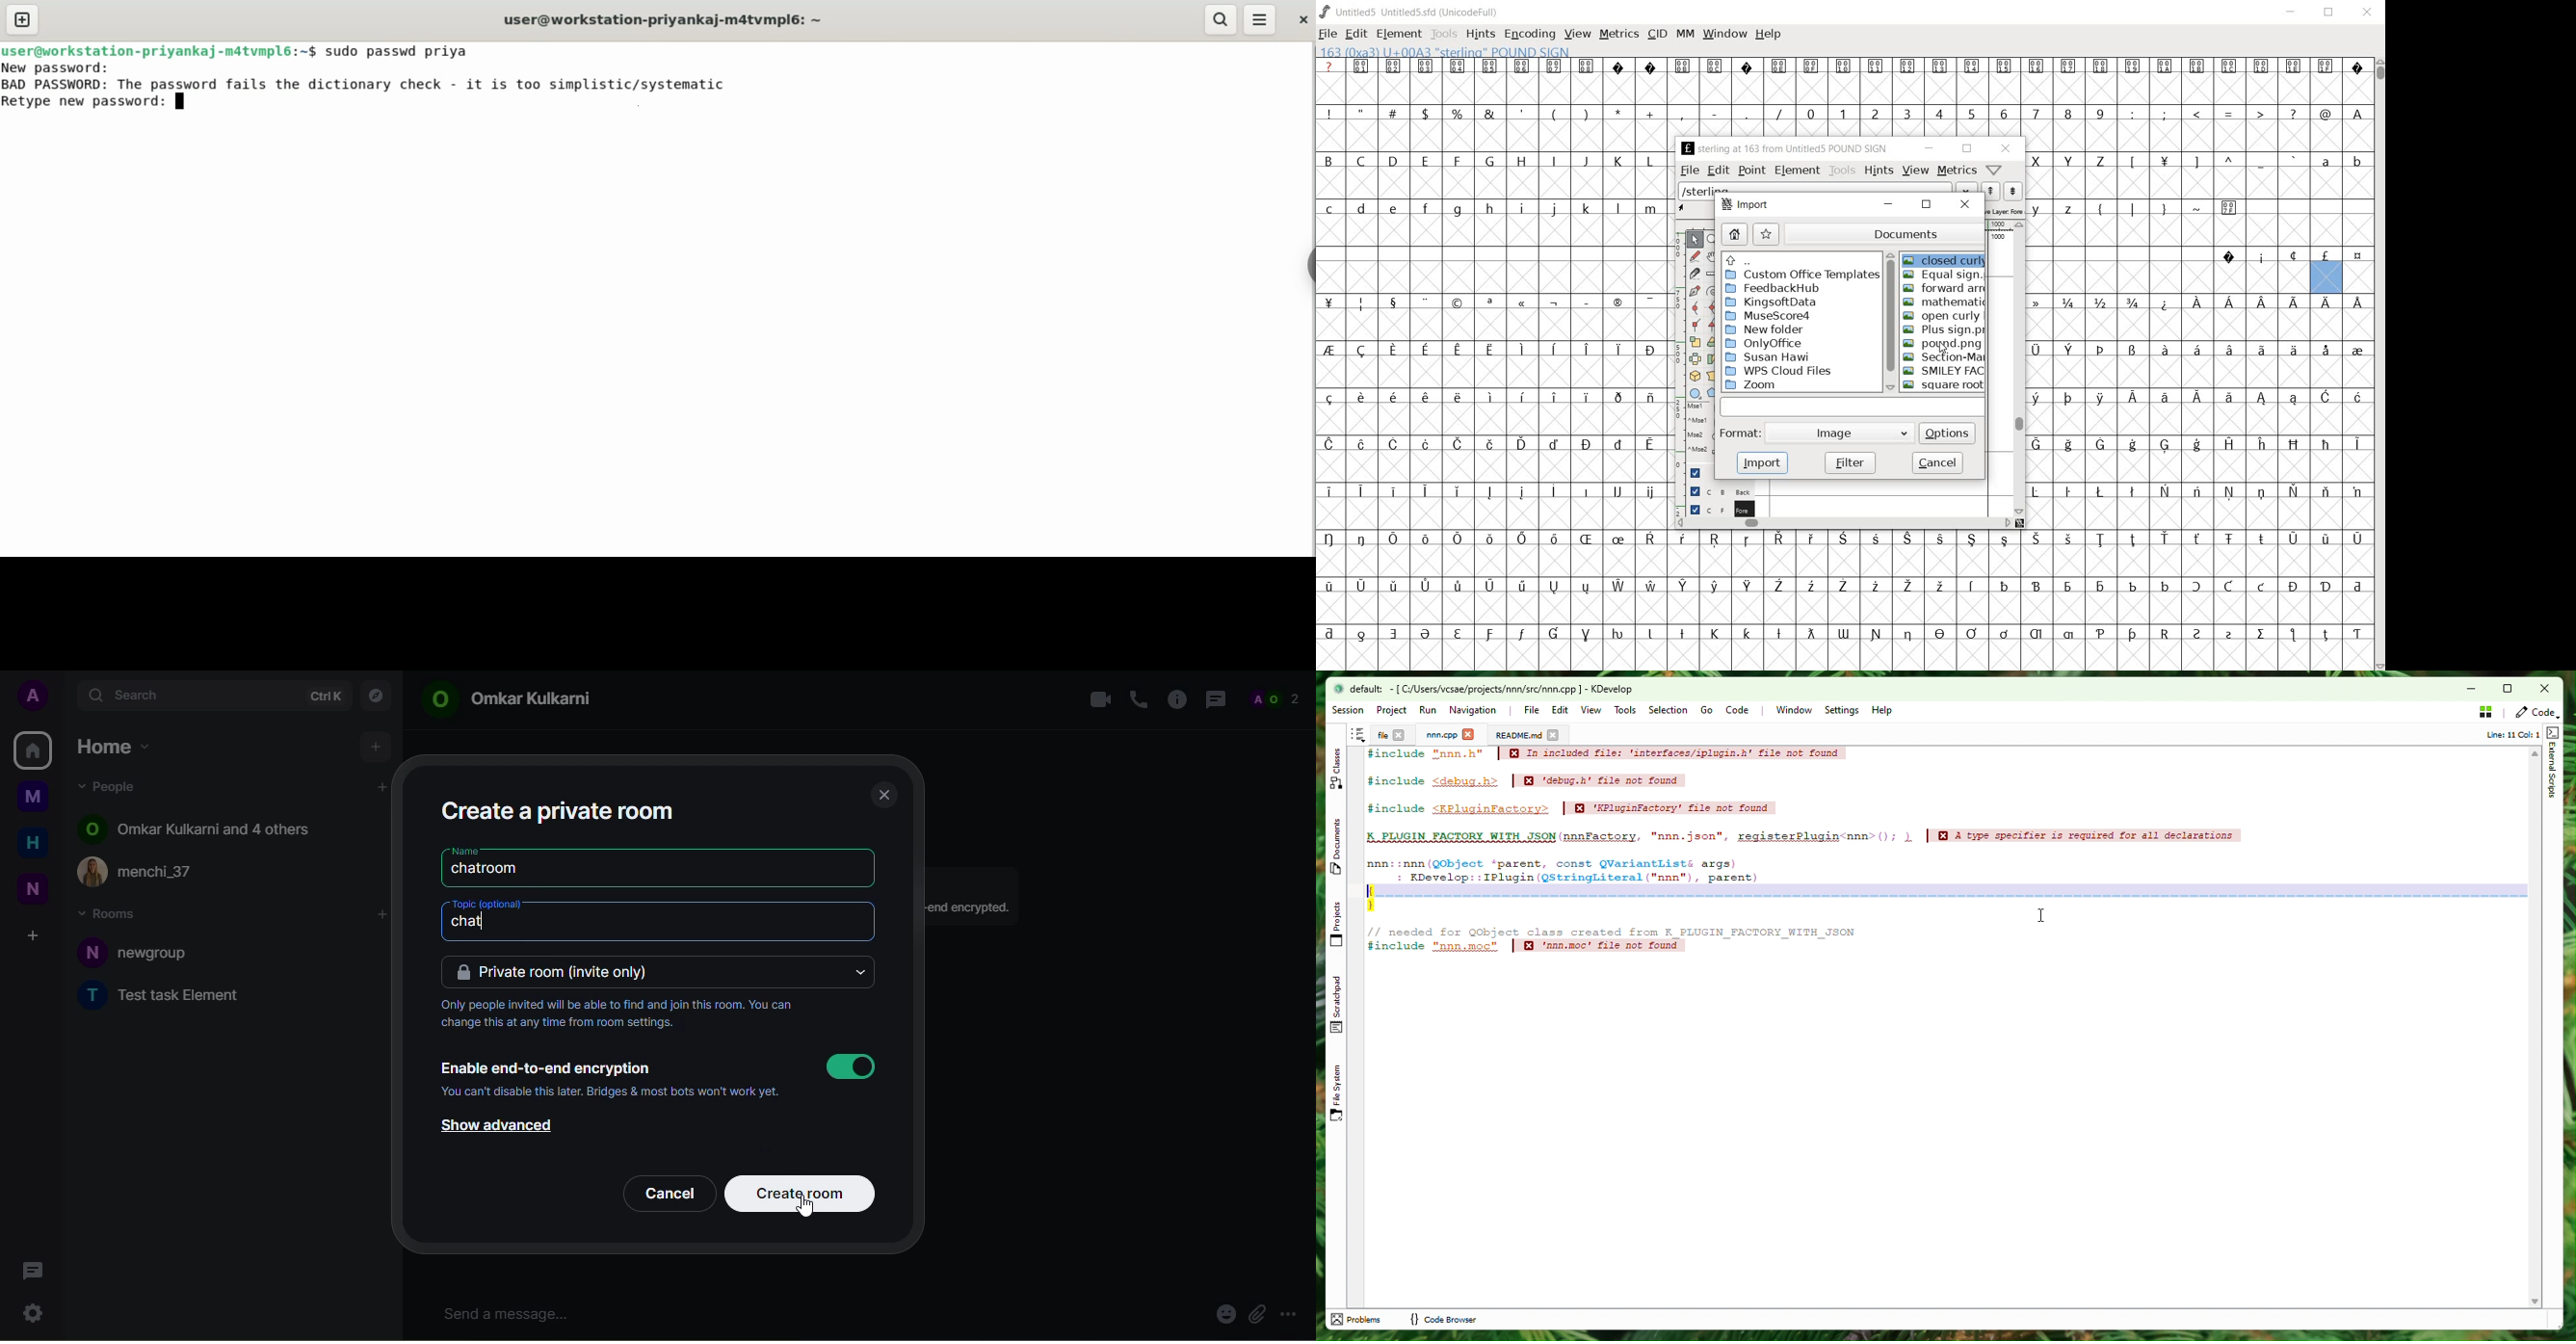 This screenshot has width=2576, height=1344. What do you see at coordinates (2358, 445) in the screenshot?
I see `Symbol` at bounding box center [2358, 445].